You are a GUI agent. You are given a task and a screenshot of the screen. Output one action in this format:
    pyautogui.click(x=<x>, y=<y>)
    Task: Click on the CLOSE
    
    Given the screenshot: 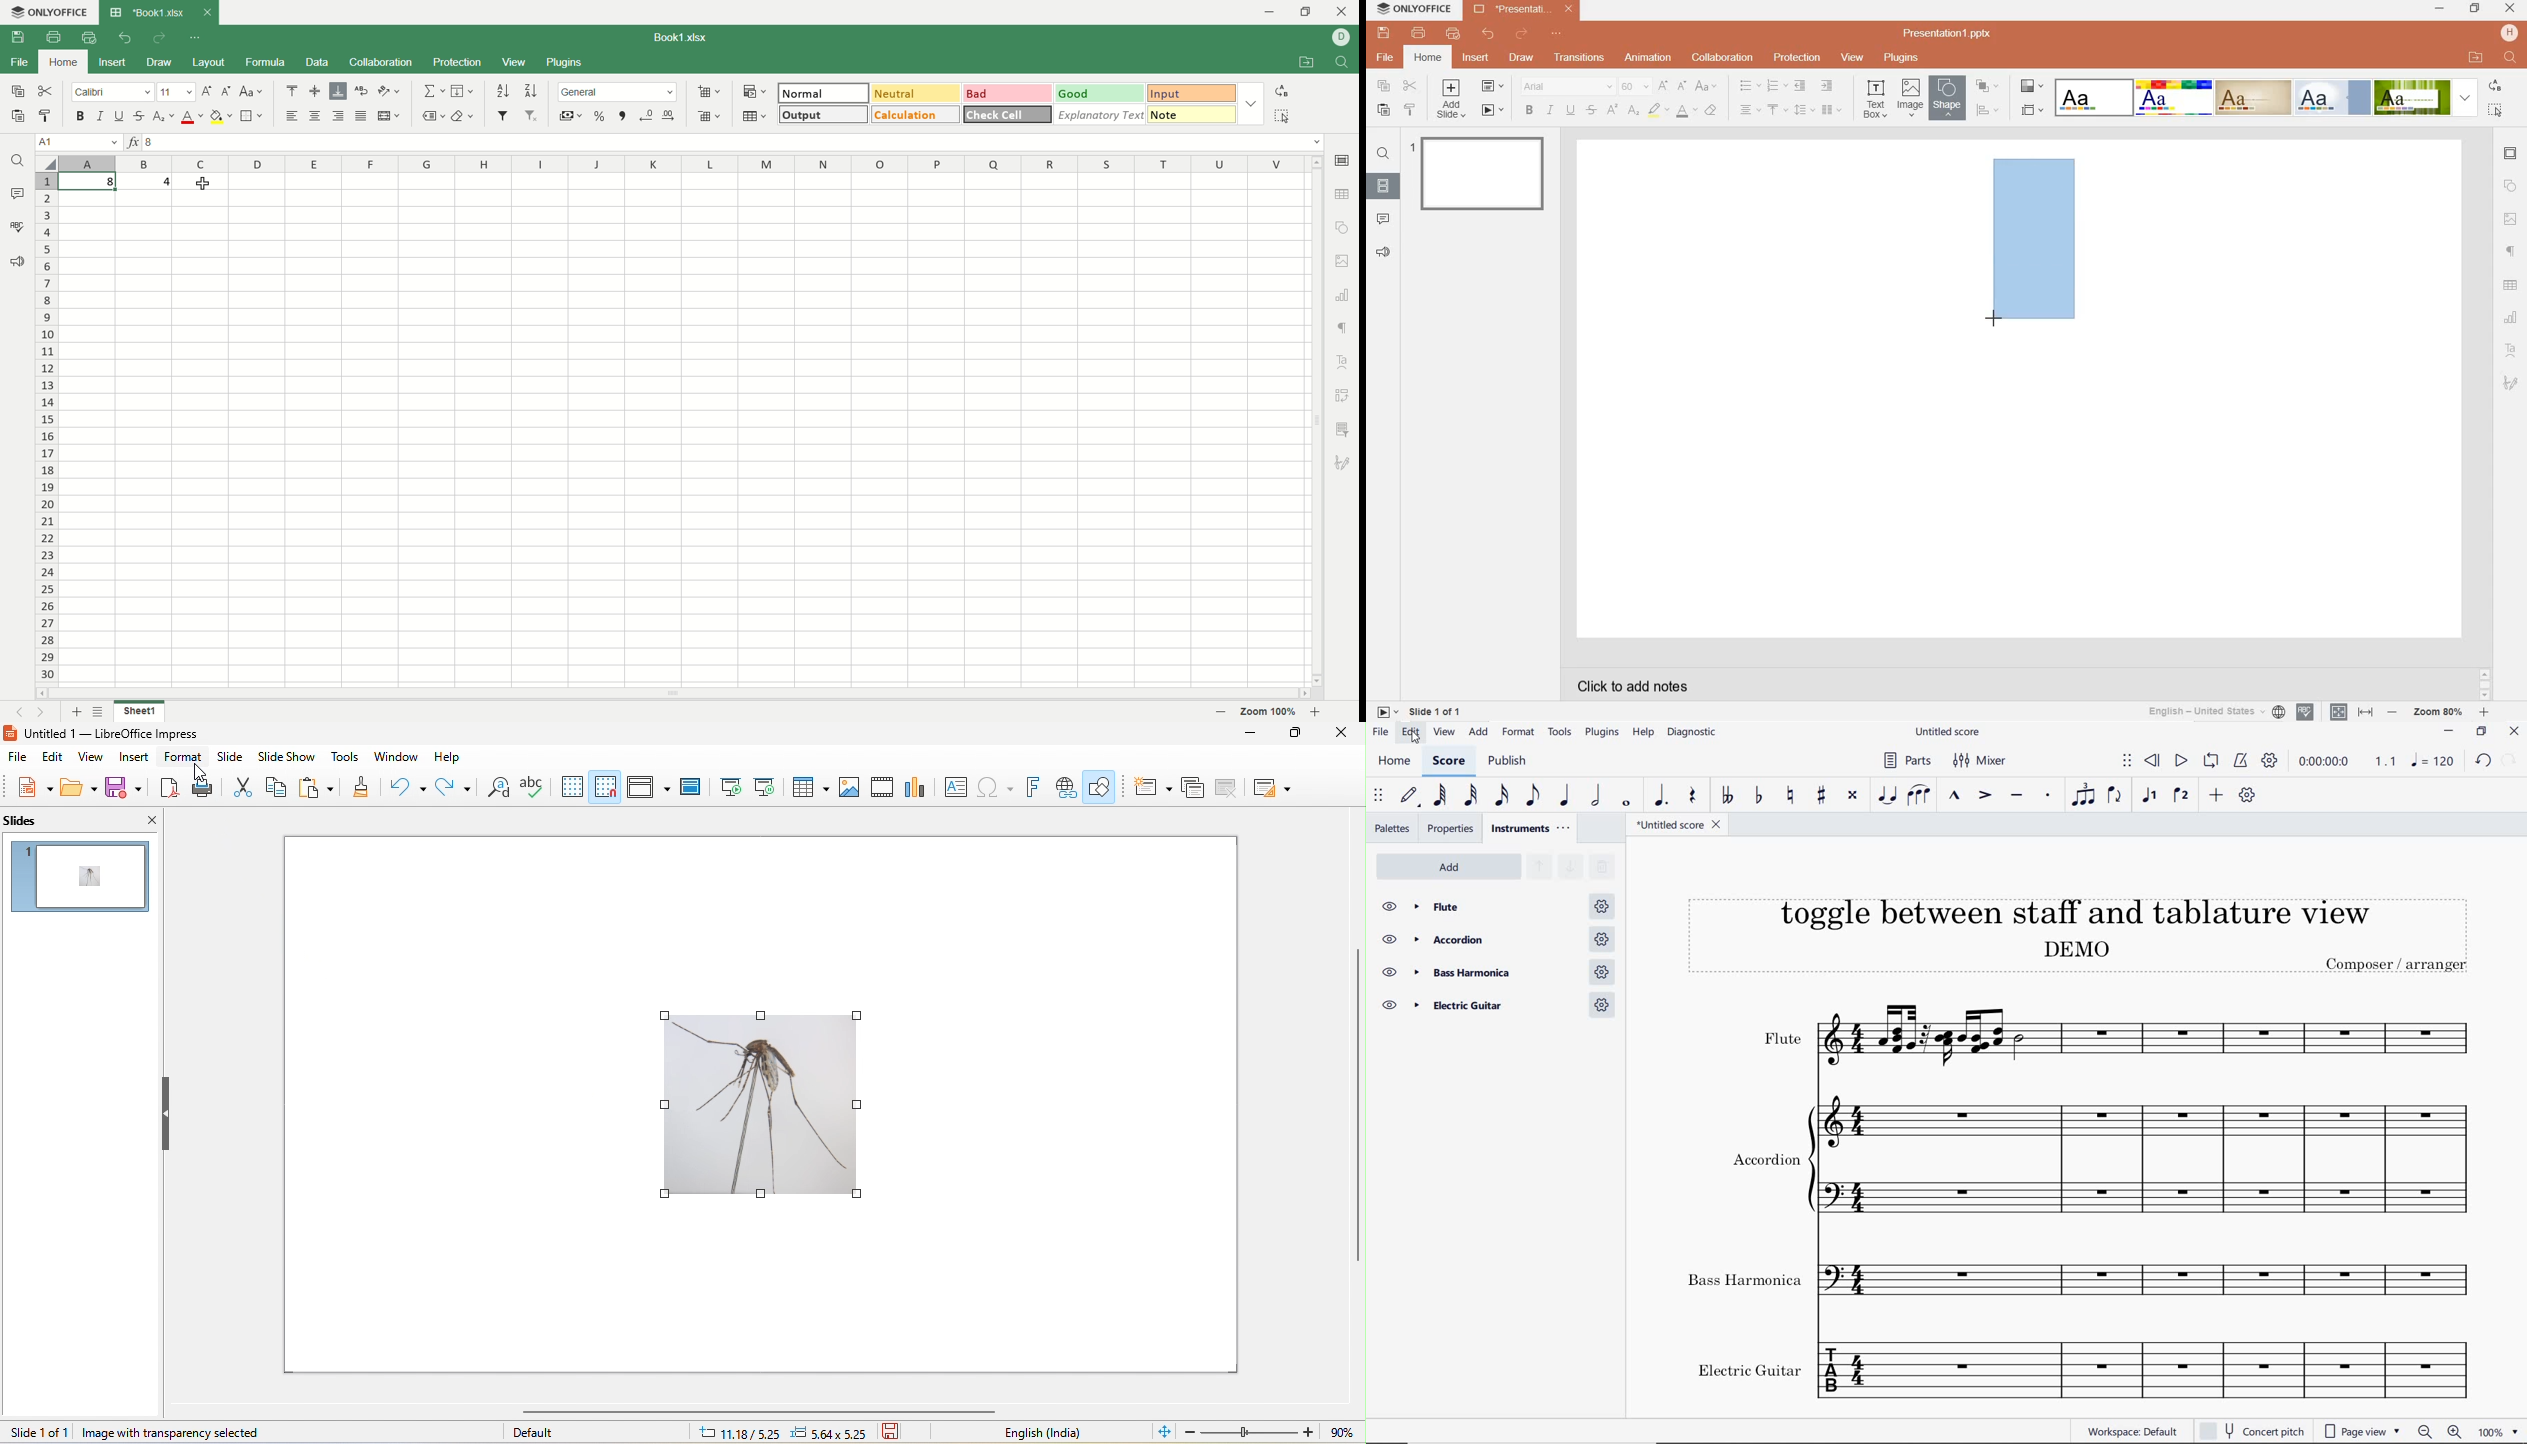 What is the action you would take?
    pyautogui.click(x=2511, y=9)
    